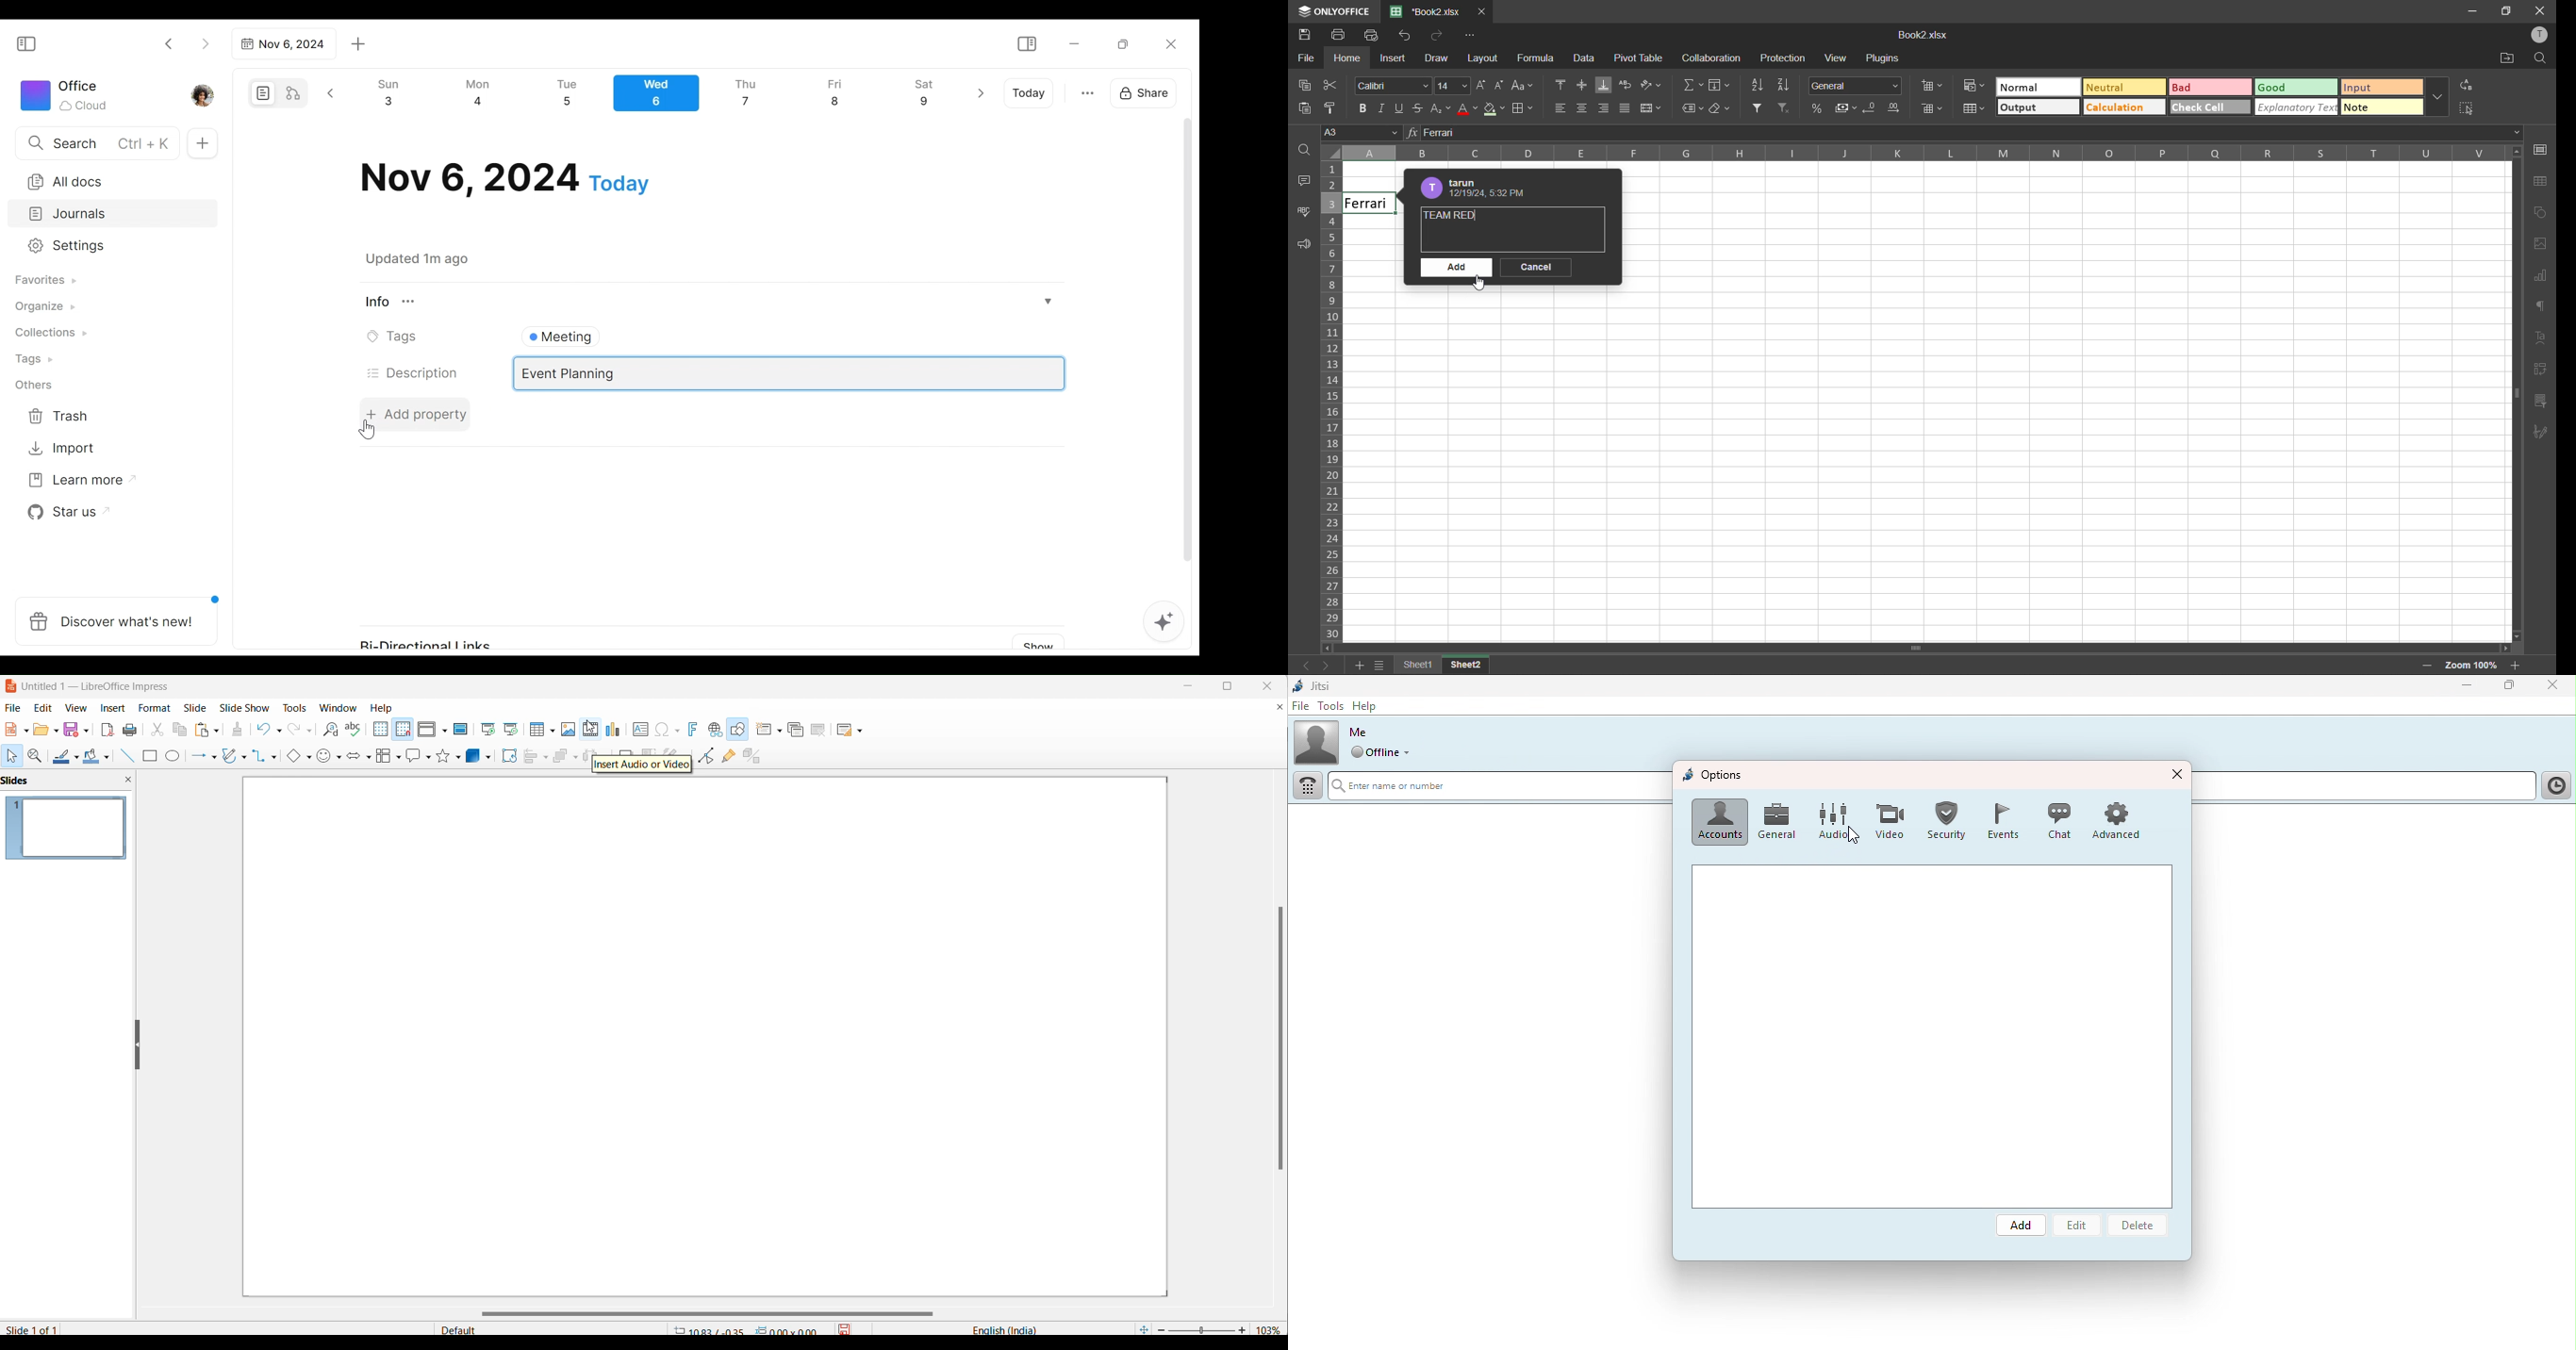  What do you see at coordinates (843, 1328) in the screenshot?
I see `save` at bounding box center [843, 1328].